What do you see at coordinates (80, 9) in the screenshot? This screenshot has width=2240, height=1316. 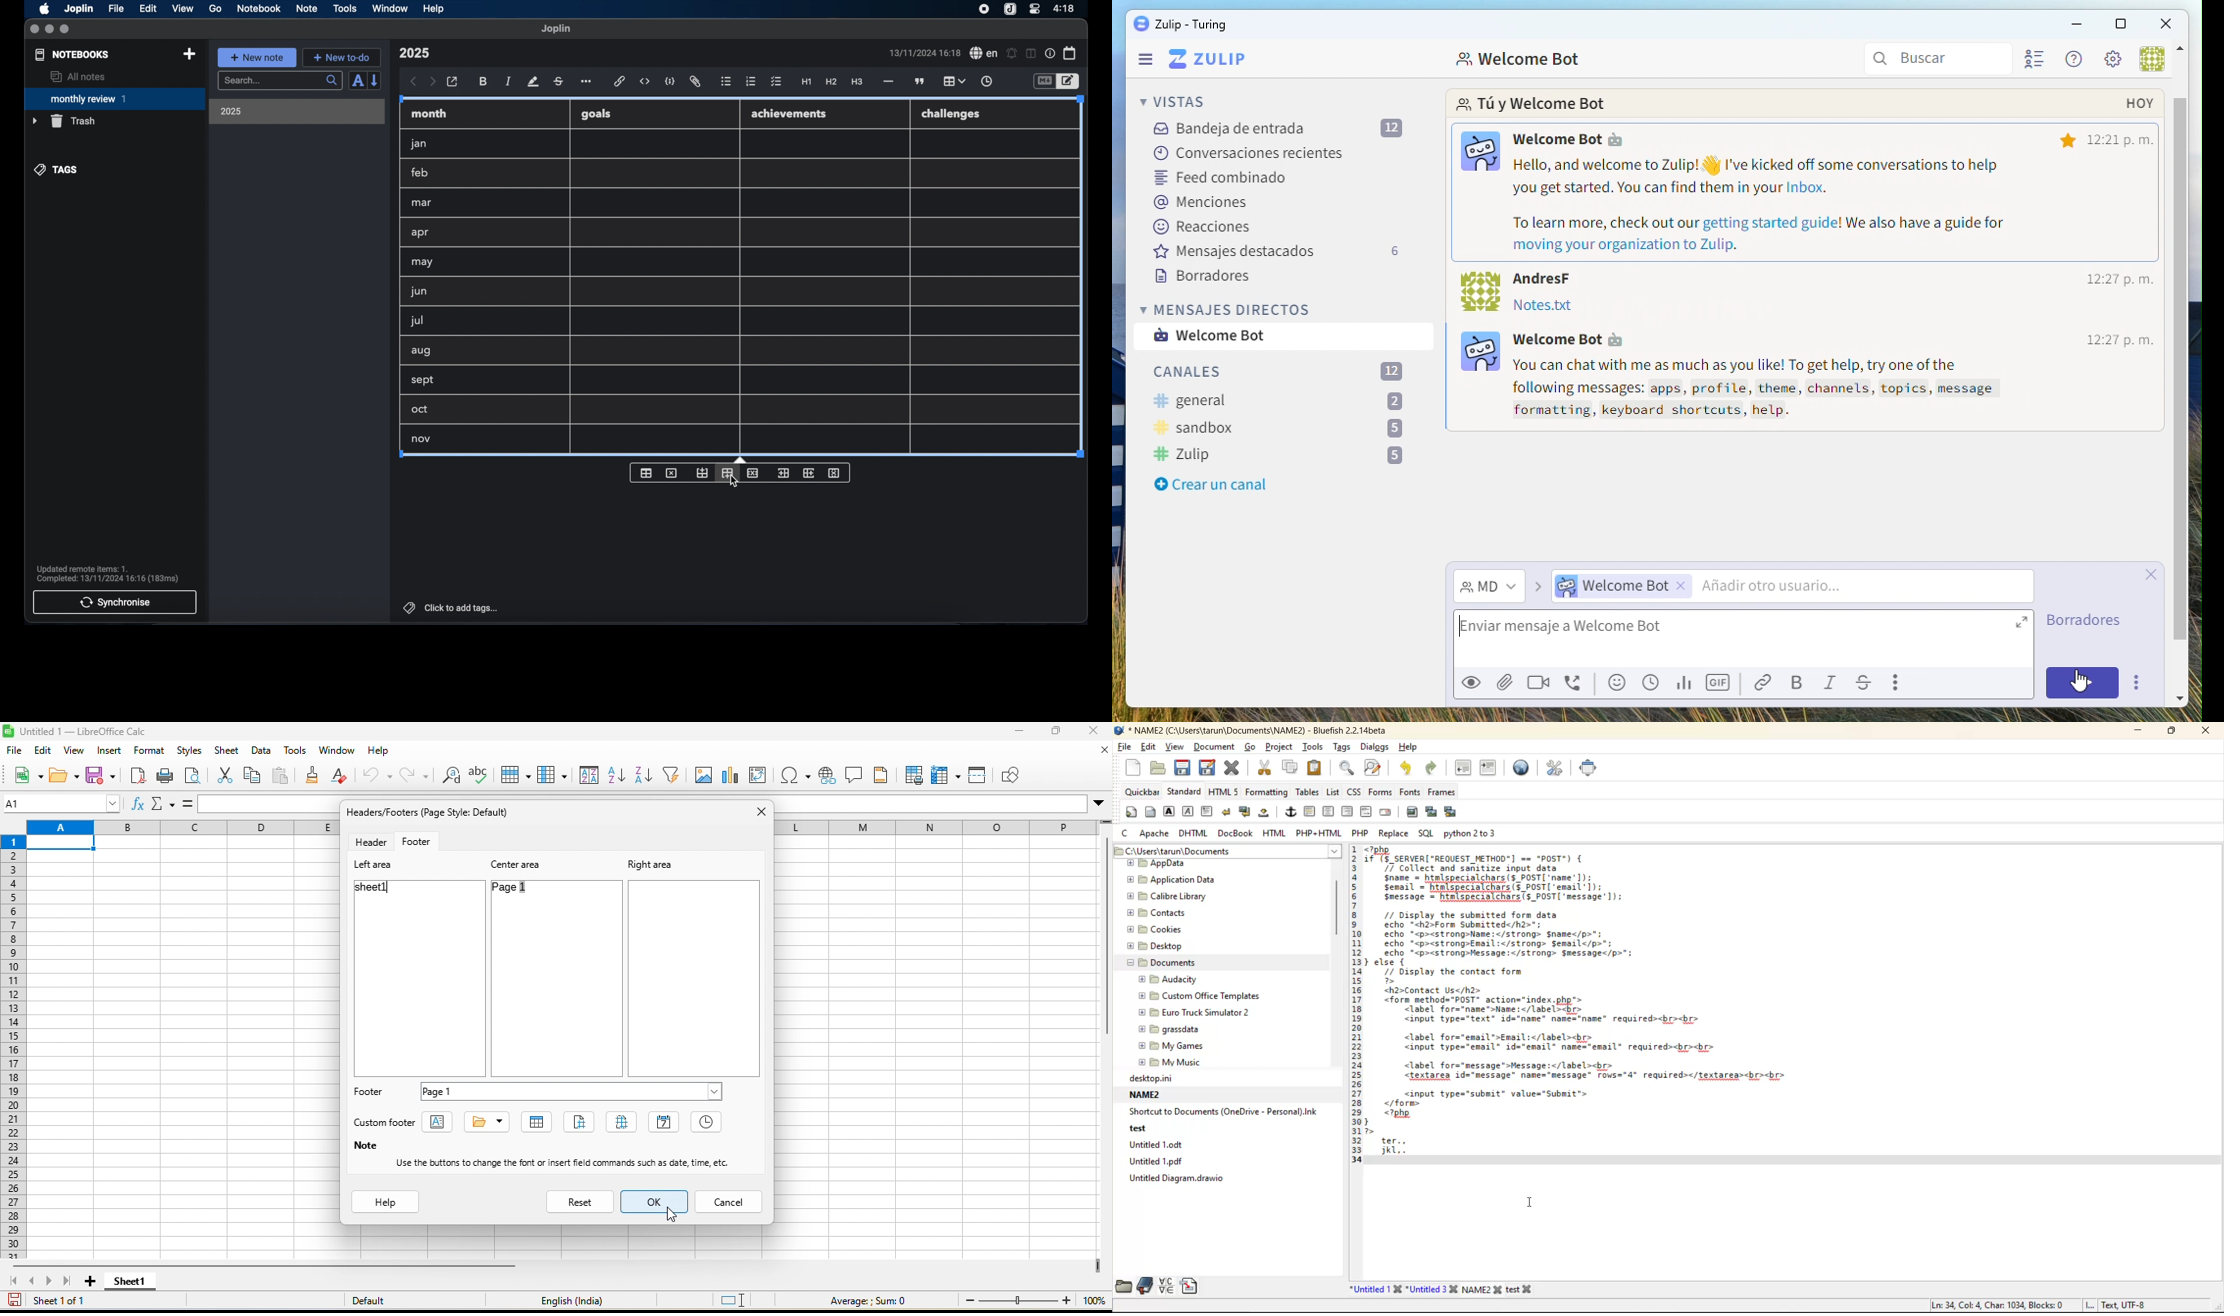 I see `Joplin` at bounding box center [80, 9].